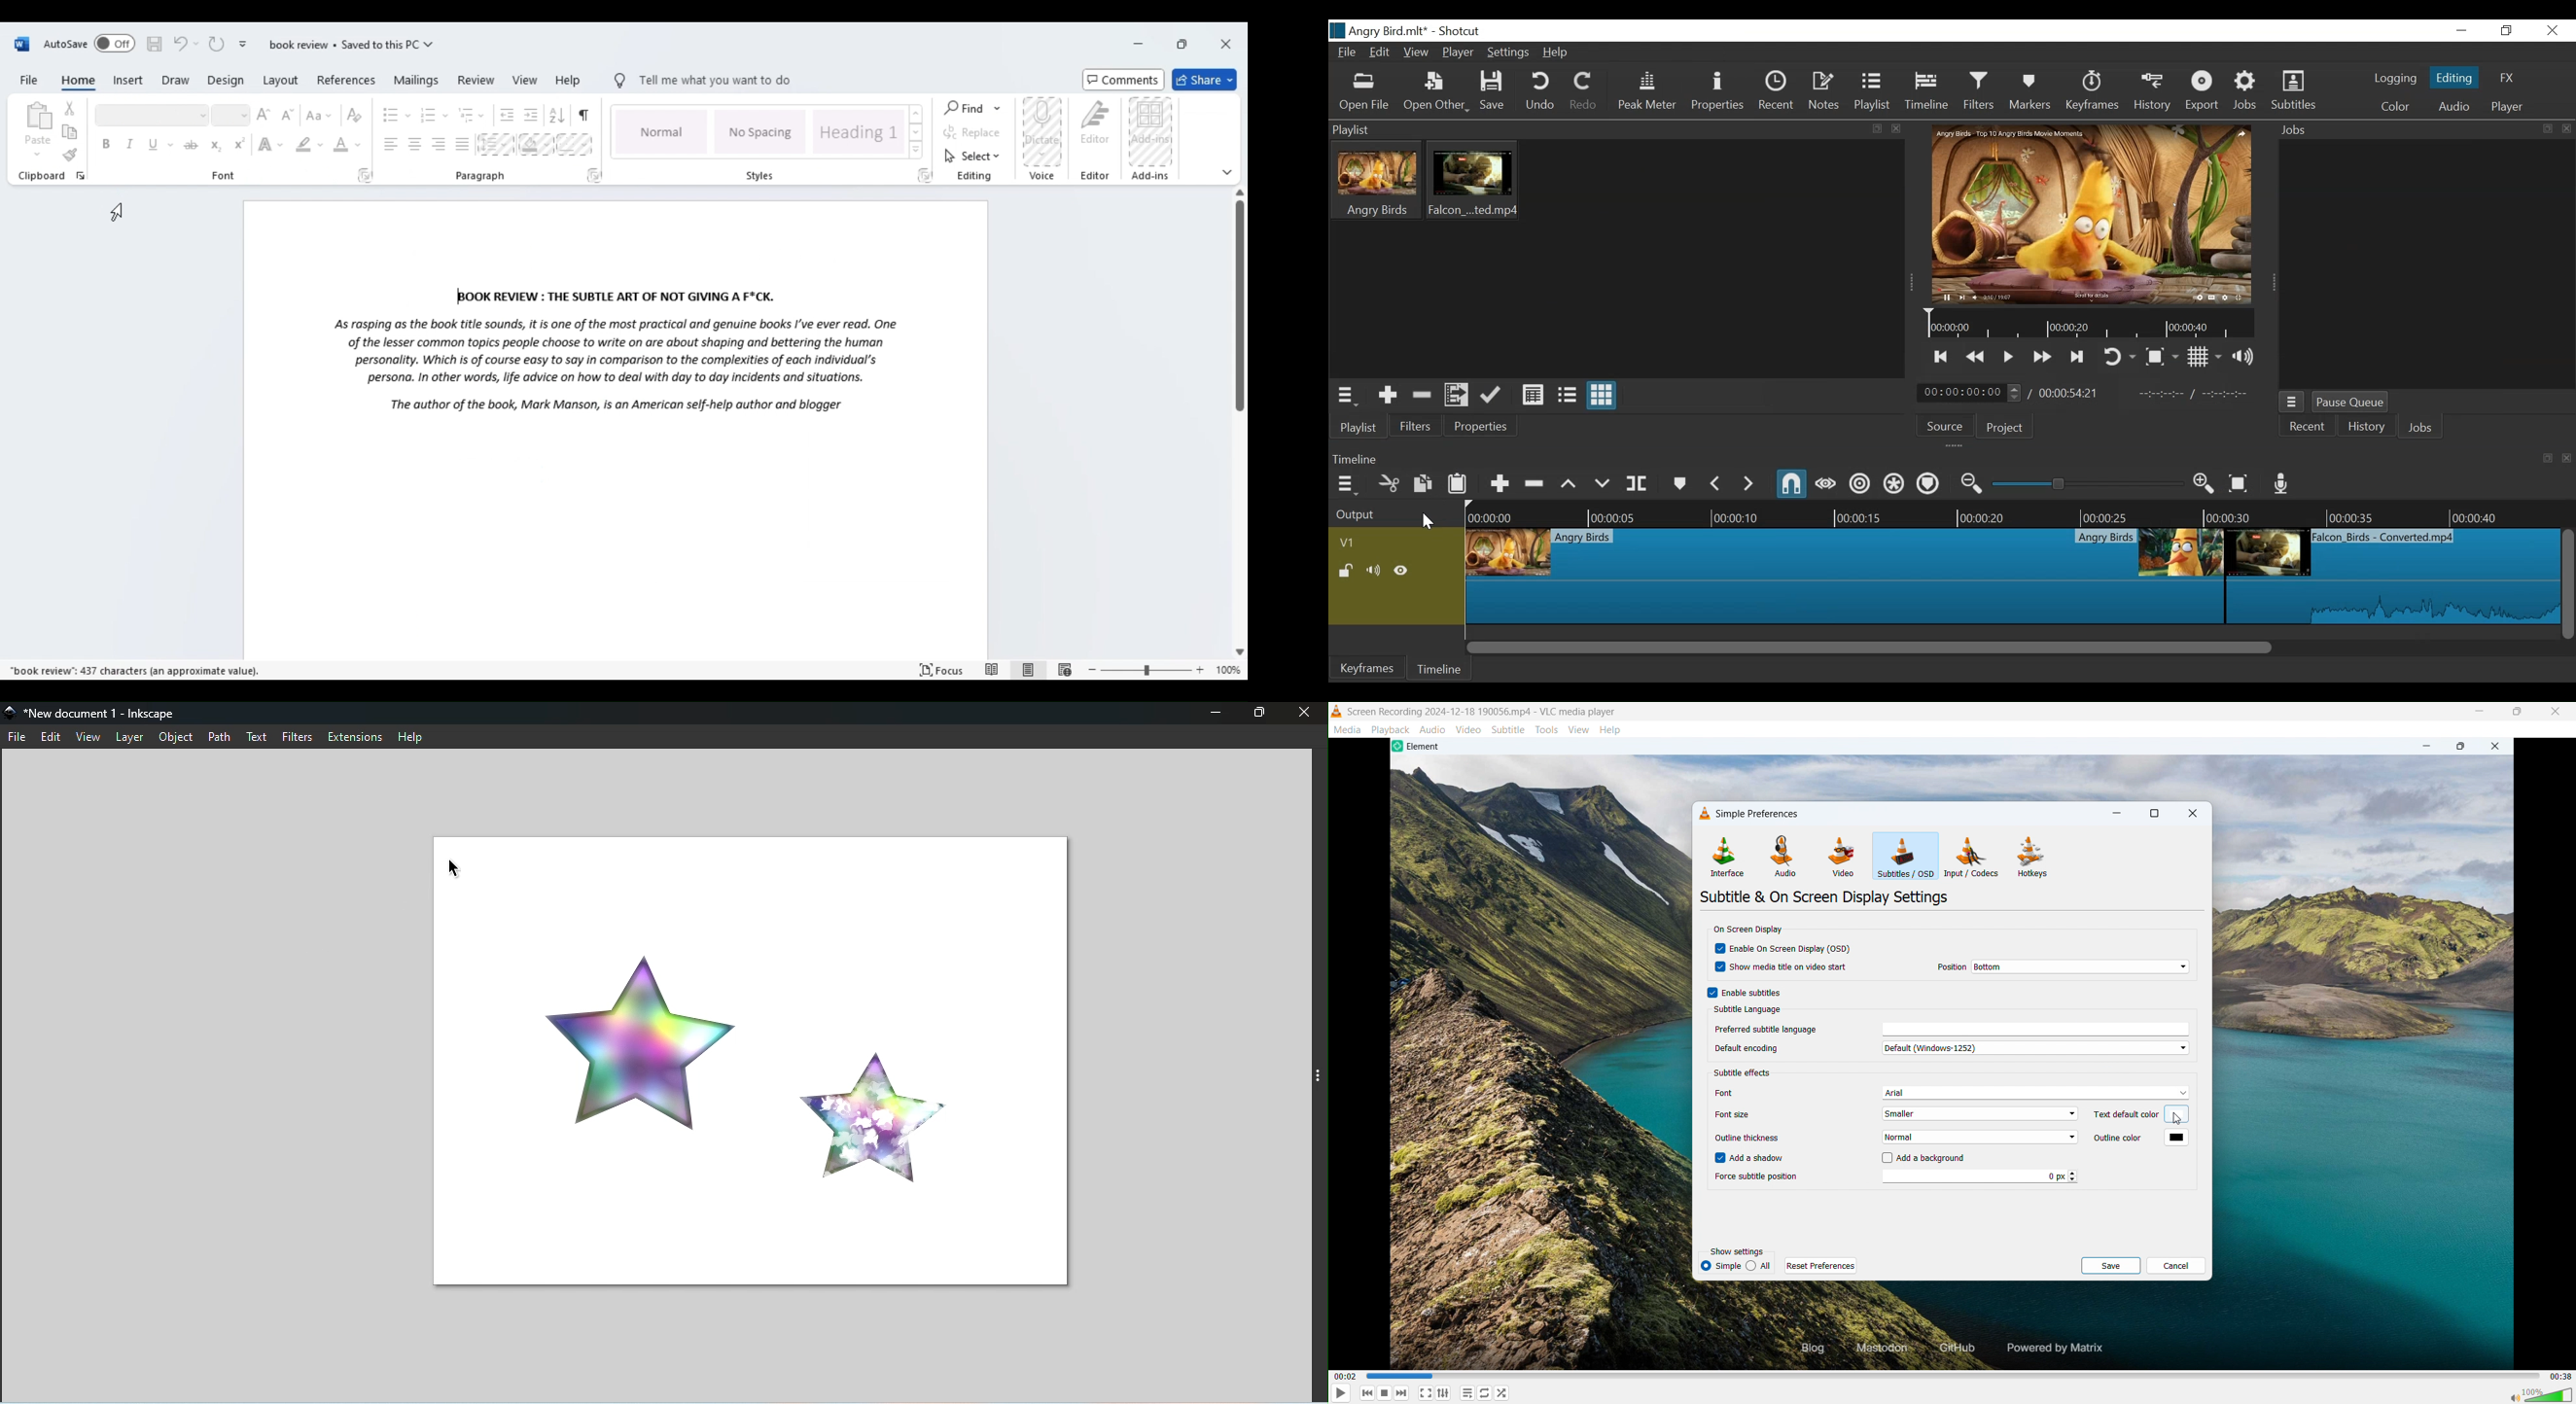 This screenshot has width=2576, height=1428. What do you see at coordinates (2121, 358) in the screenshot?
I see `Toggle player looping` at bounding box center [2121, 358].